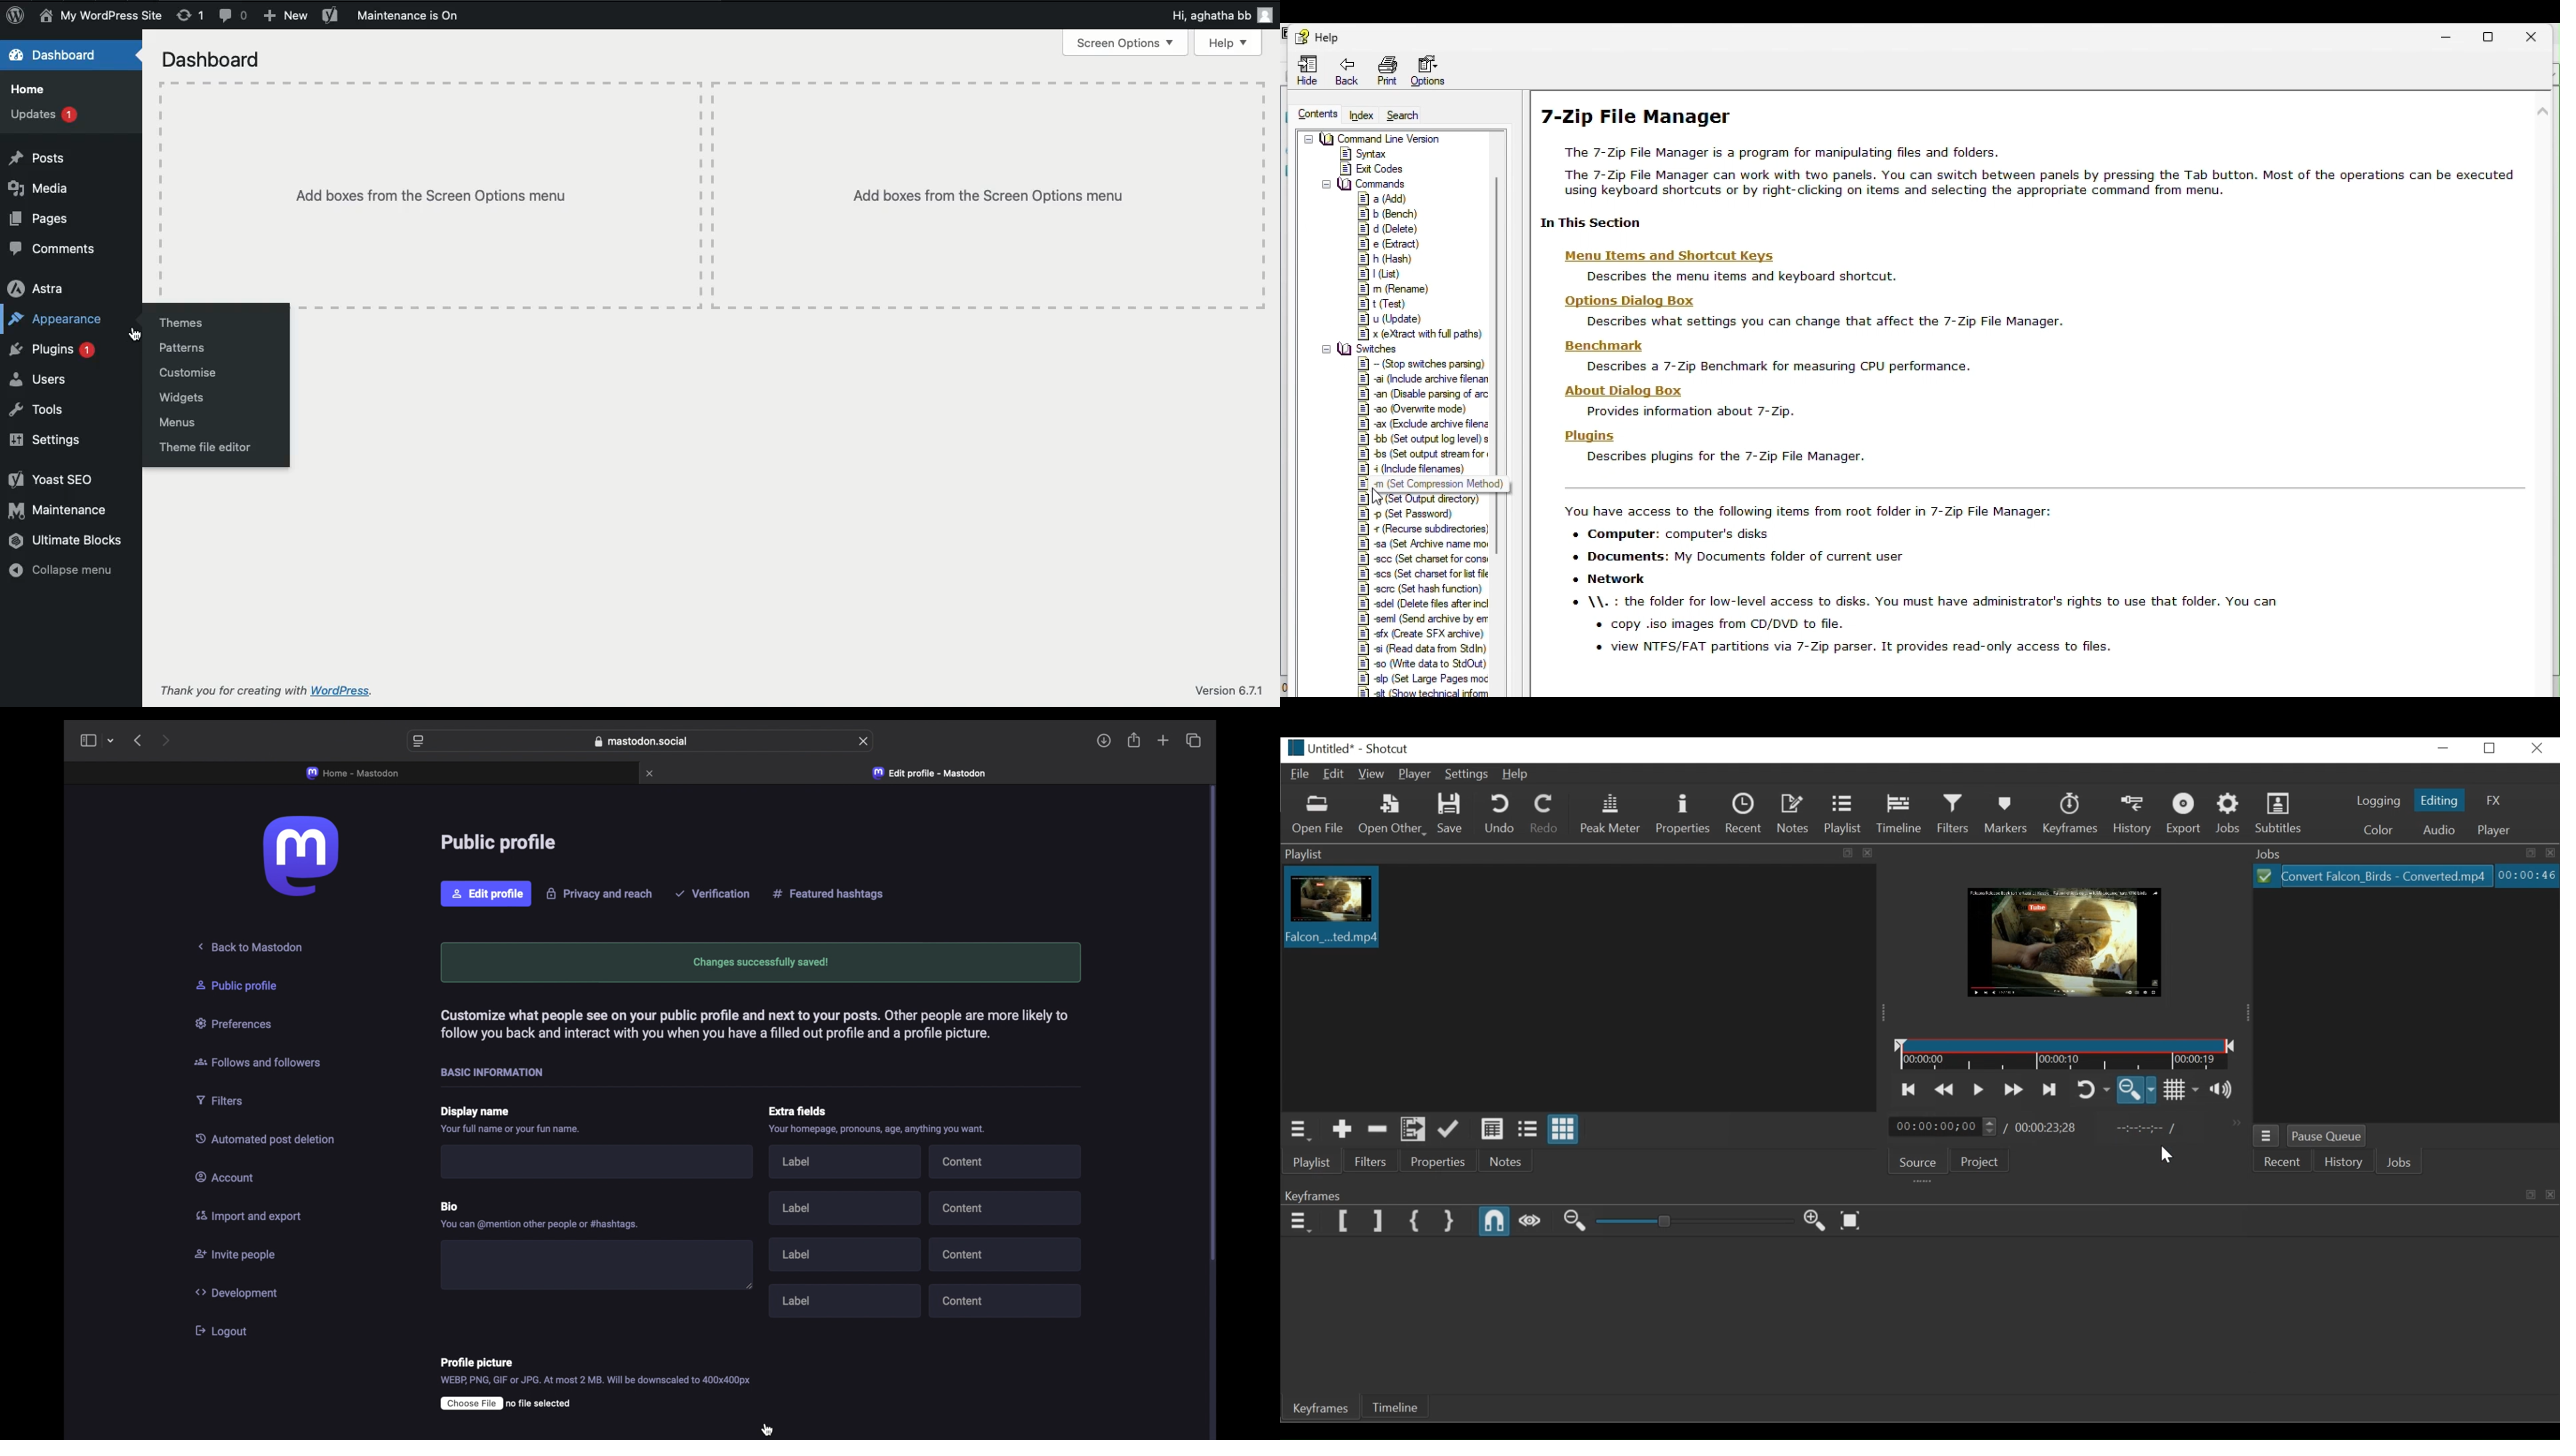 This screenshot has height=1456, width=2576. What do you see at coordinates (2449, 34) in the screenshot?
I see `Minimise` at bounding box center [2449, 34].